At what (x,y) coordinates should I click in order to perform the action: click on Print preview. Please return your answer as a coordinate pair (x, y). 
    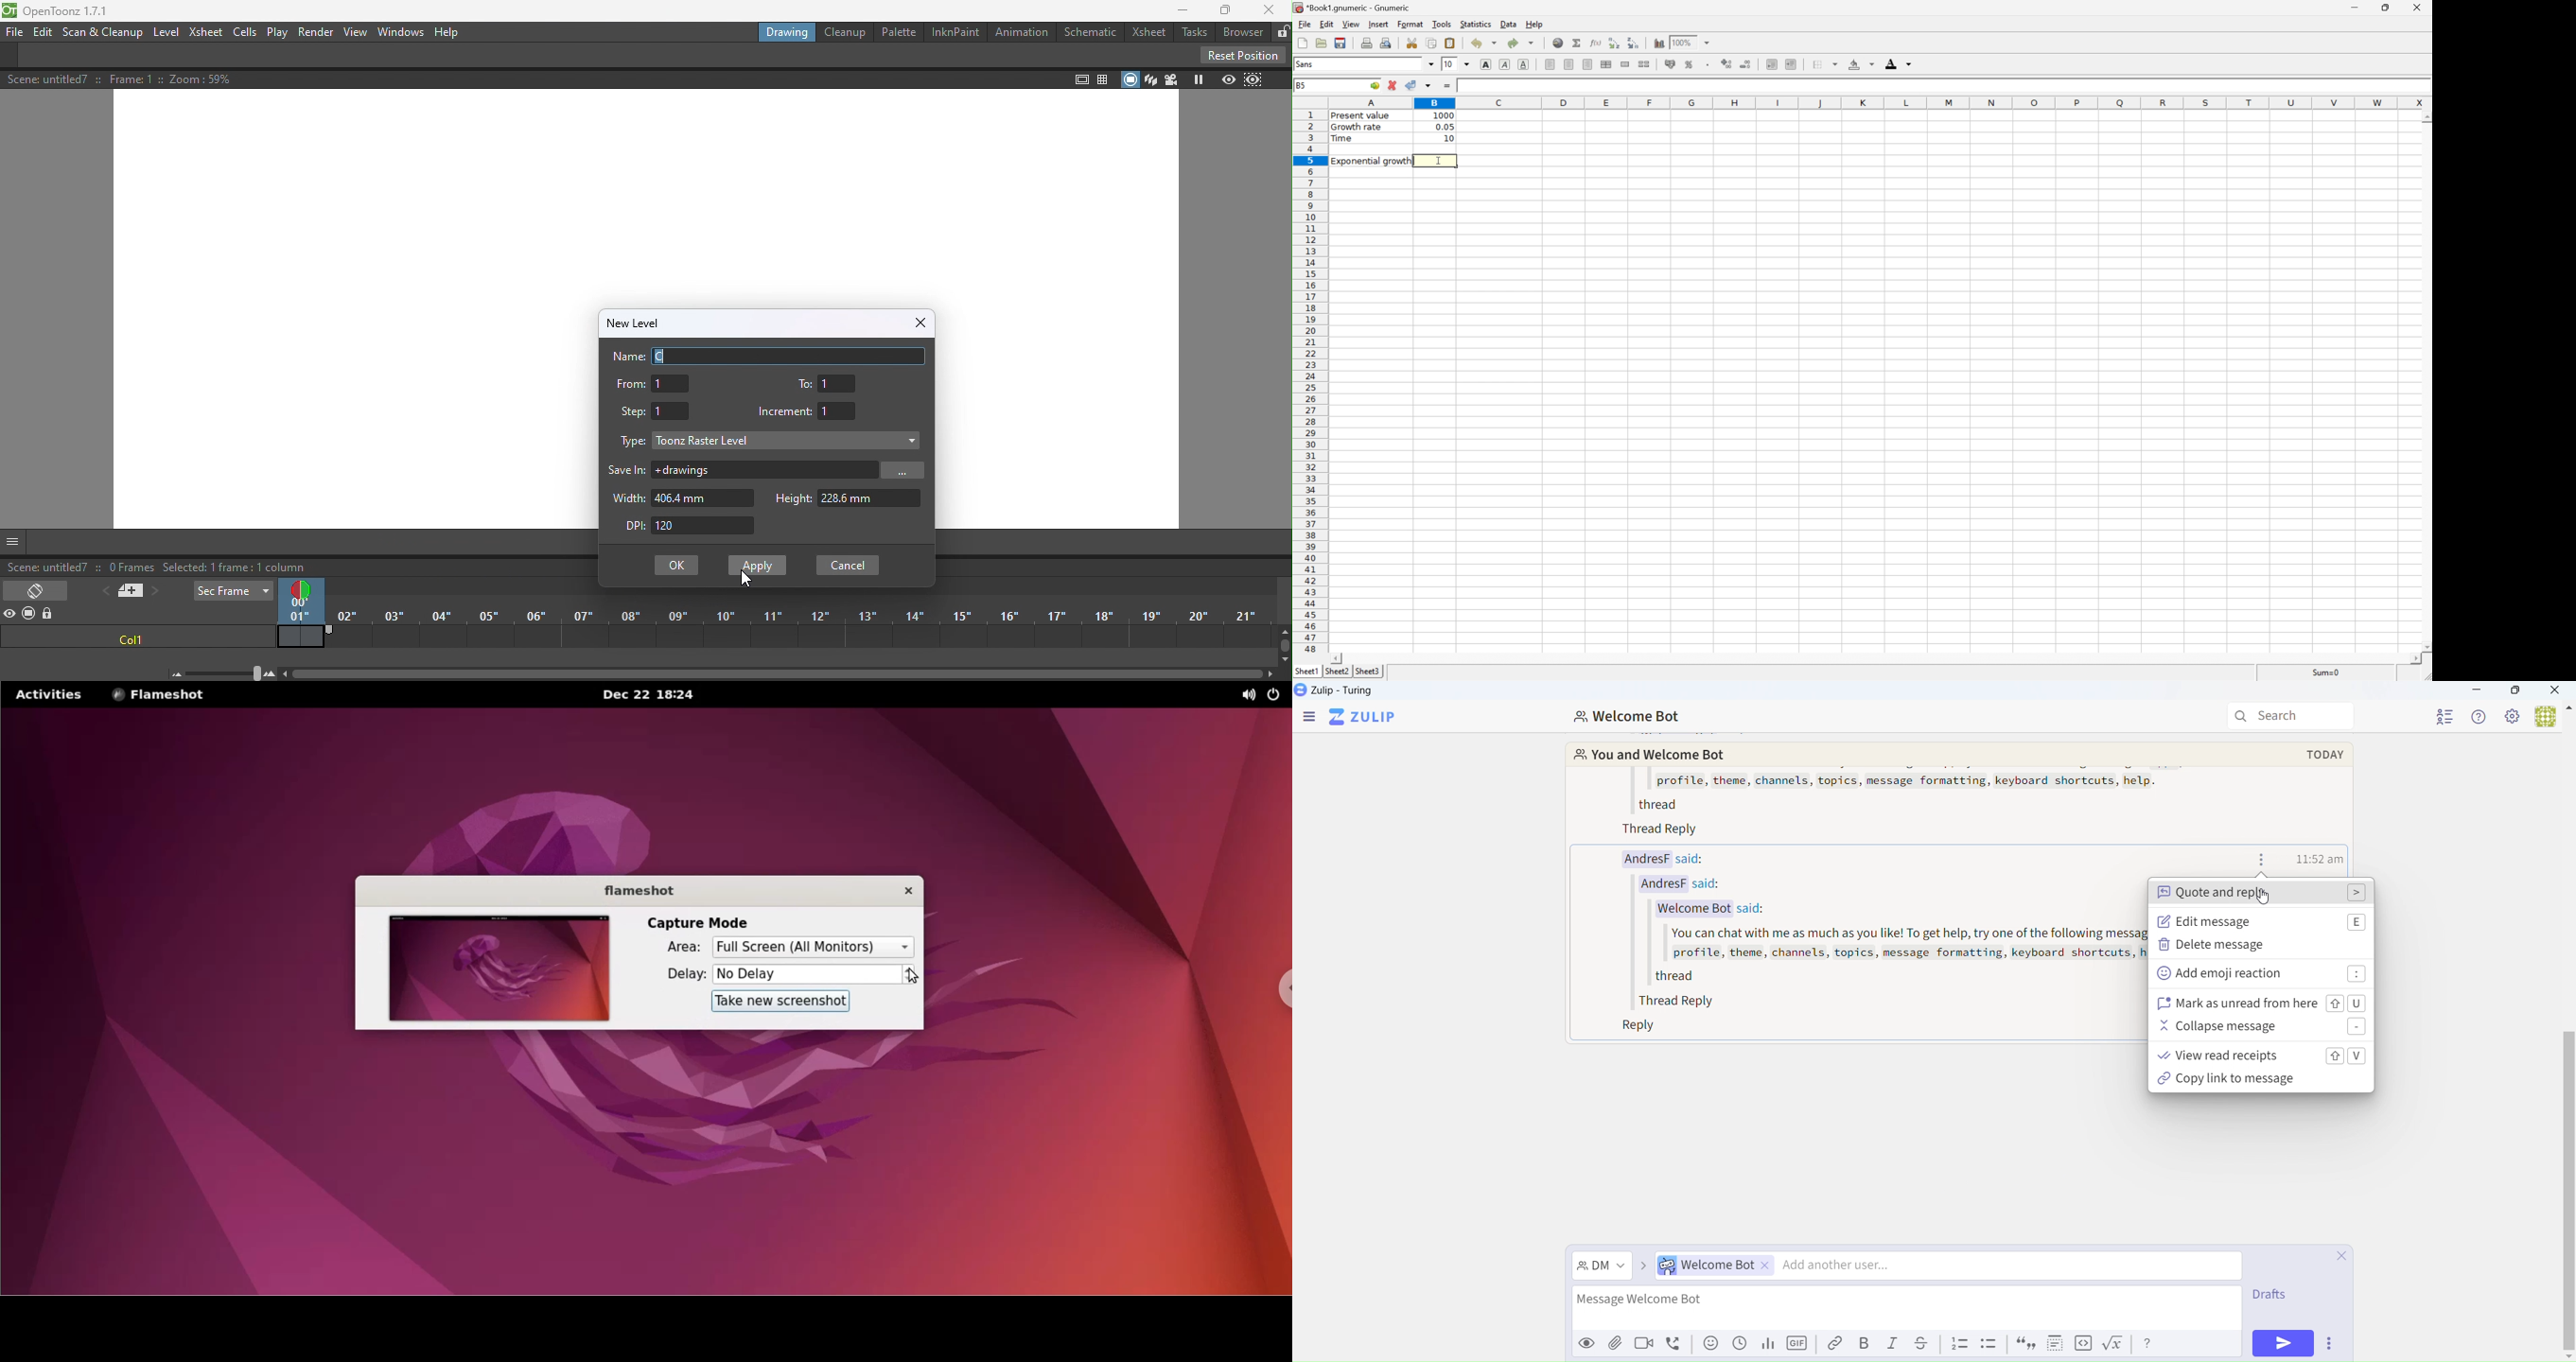
    Looking at the image, I should click on (1387, 43).